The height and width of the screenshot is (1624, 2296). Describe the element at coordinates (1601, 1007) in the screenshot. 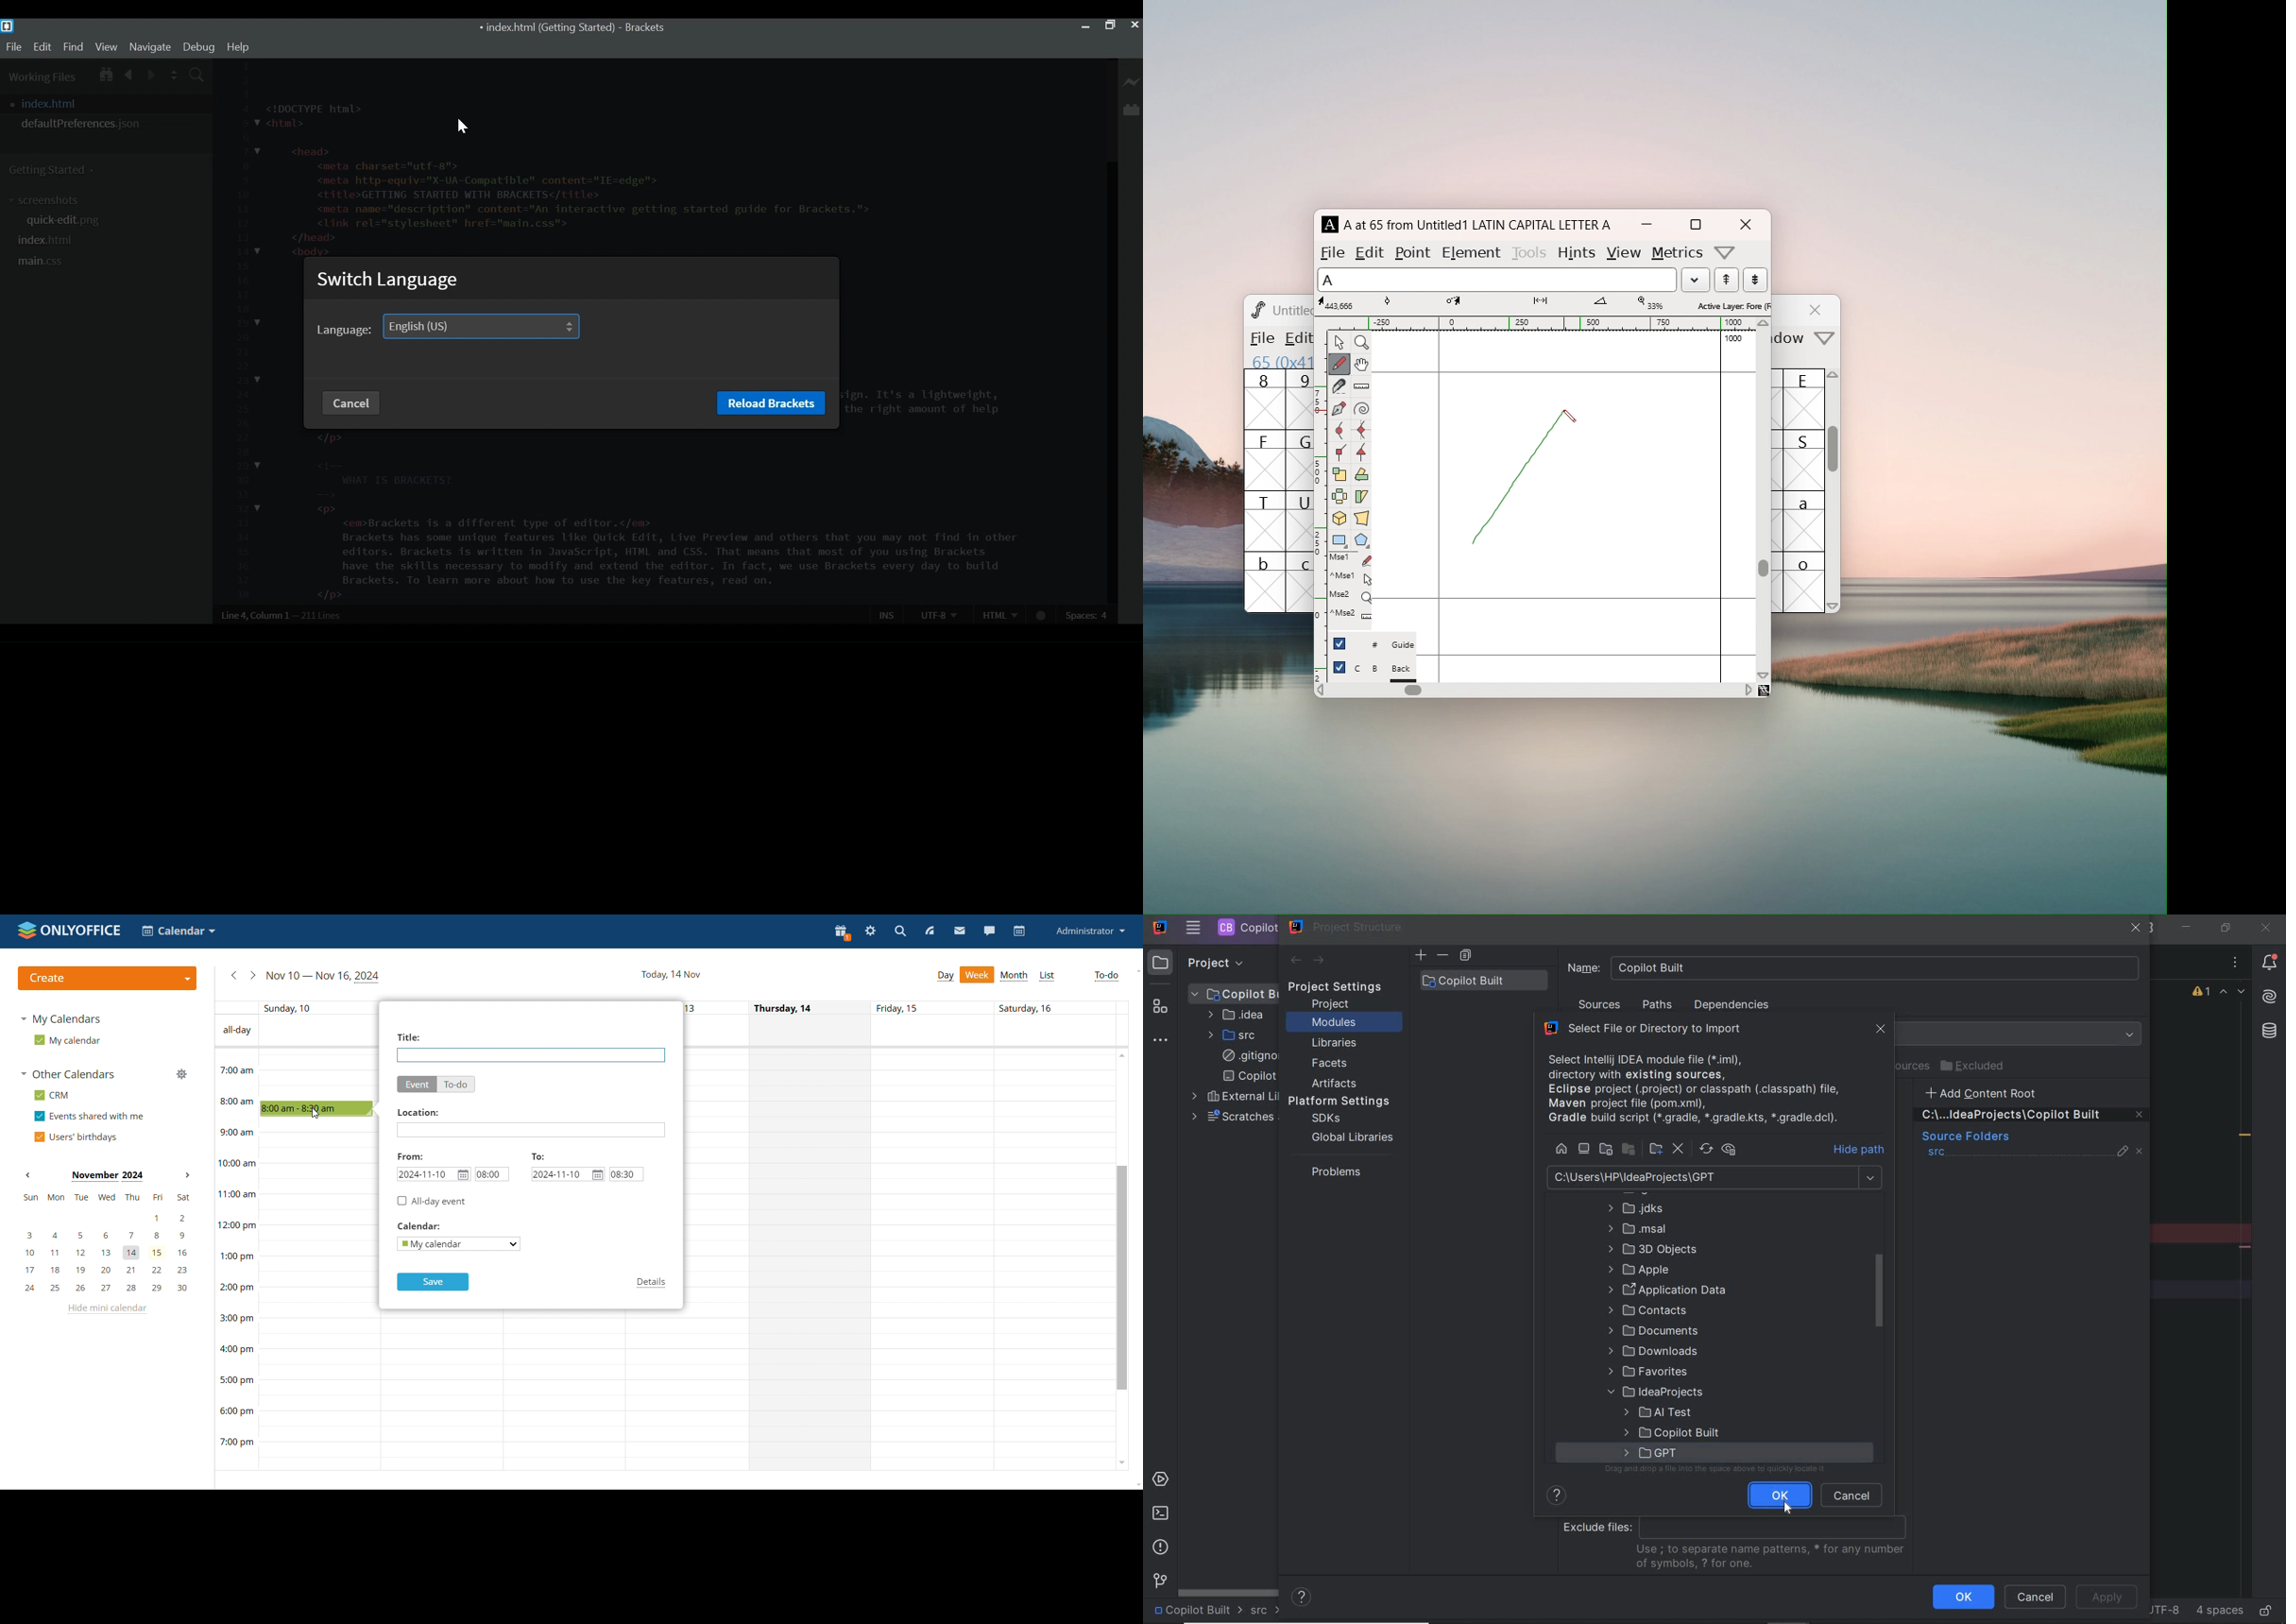

I see `sources` at that location.